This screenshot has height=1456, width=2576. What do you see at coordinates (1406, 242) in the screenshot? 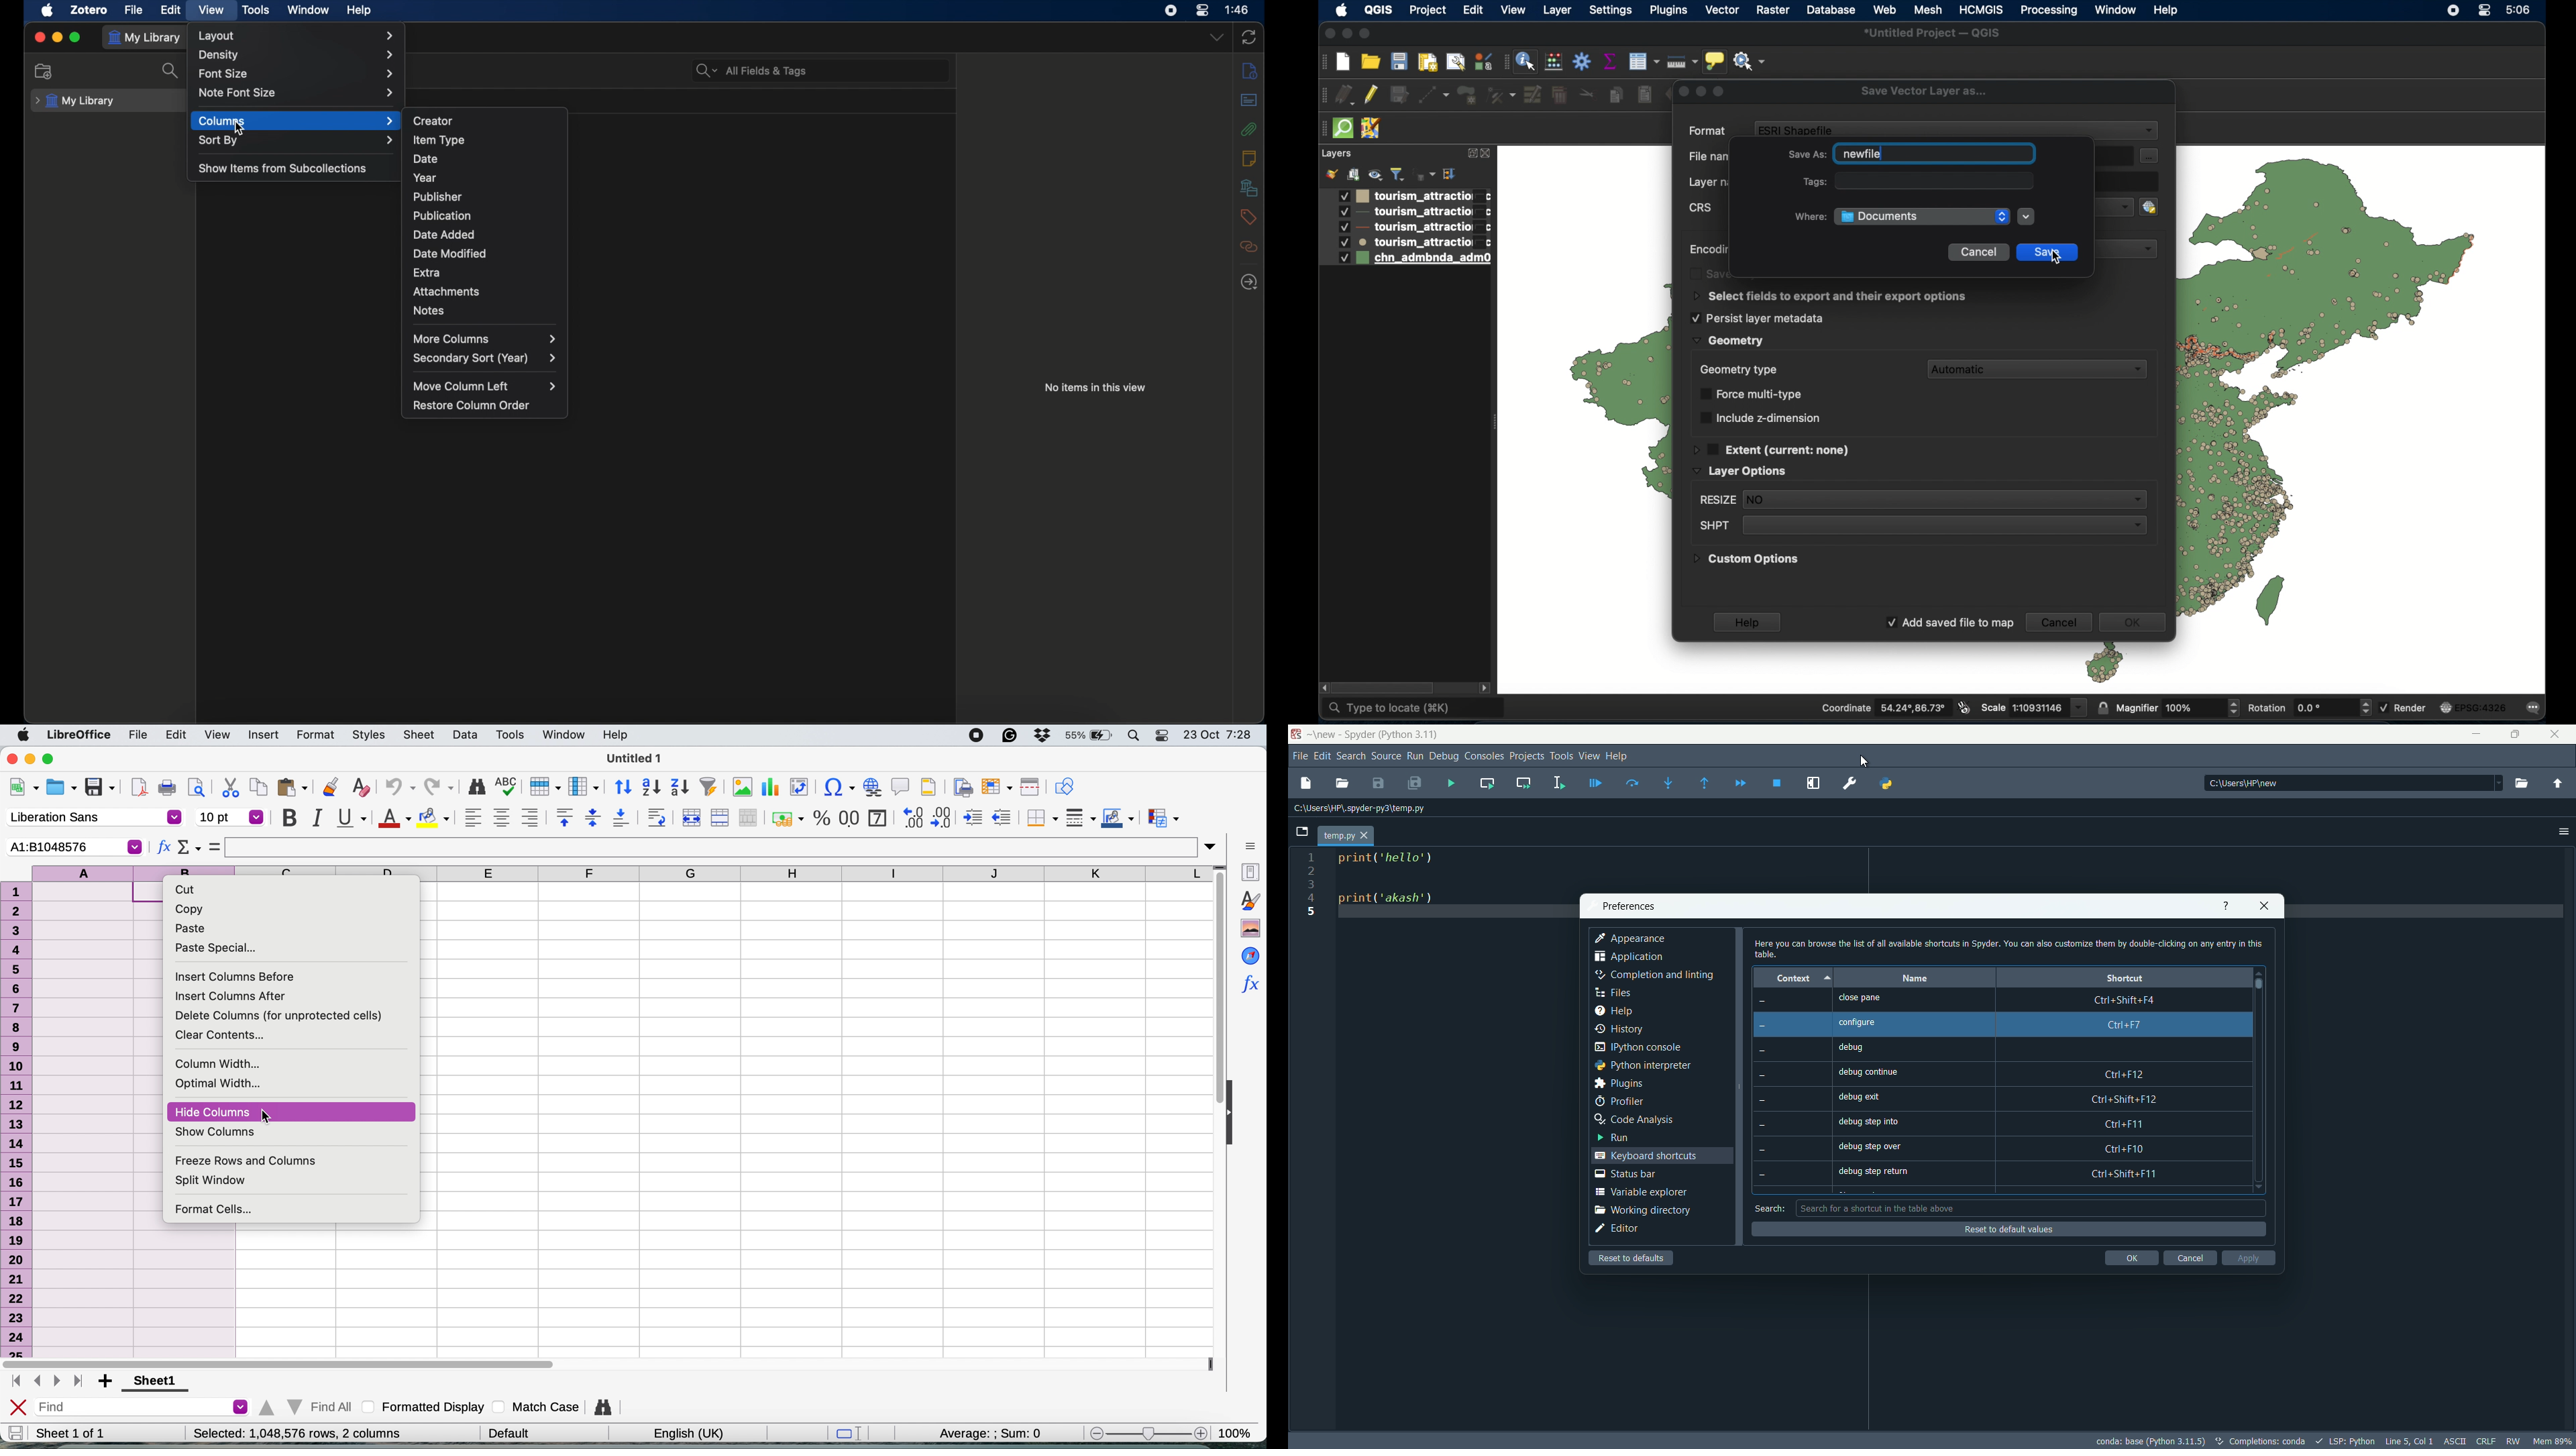
I see `layer 4` at bounding box center [1406, 242].